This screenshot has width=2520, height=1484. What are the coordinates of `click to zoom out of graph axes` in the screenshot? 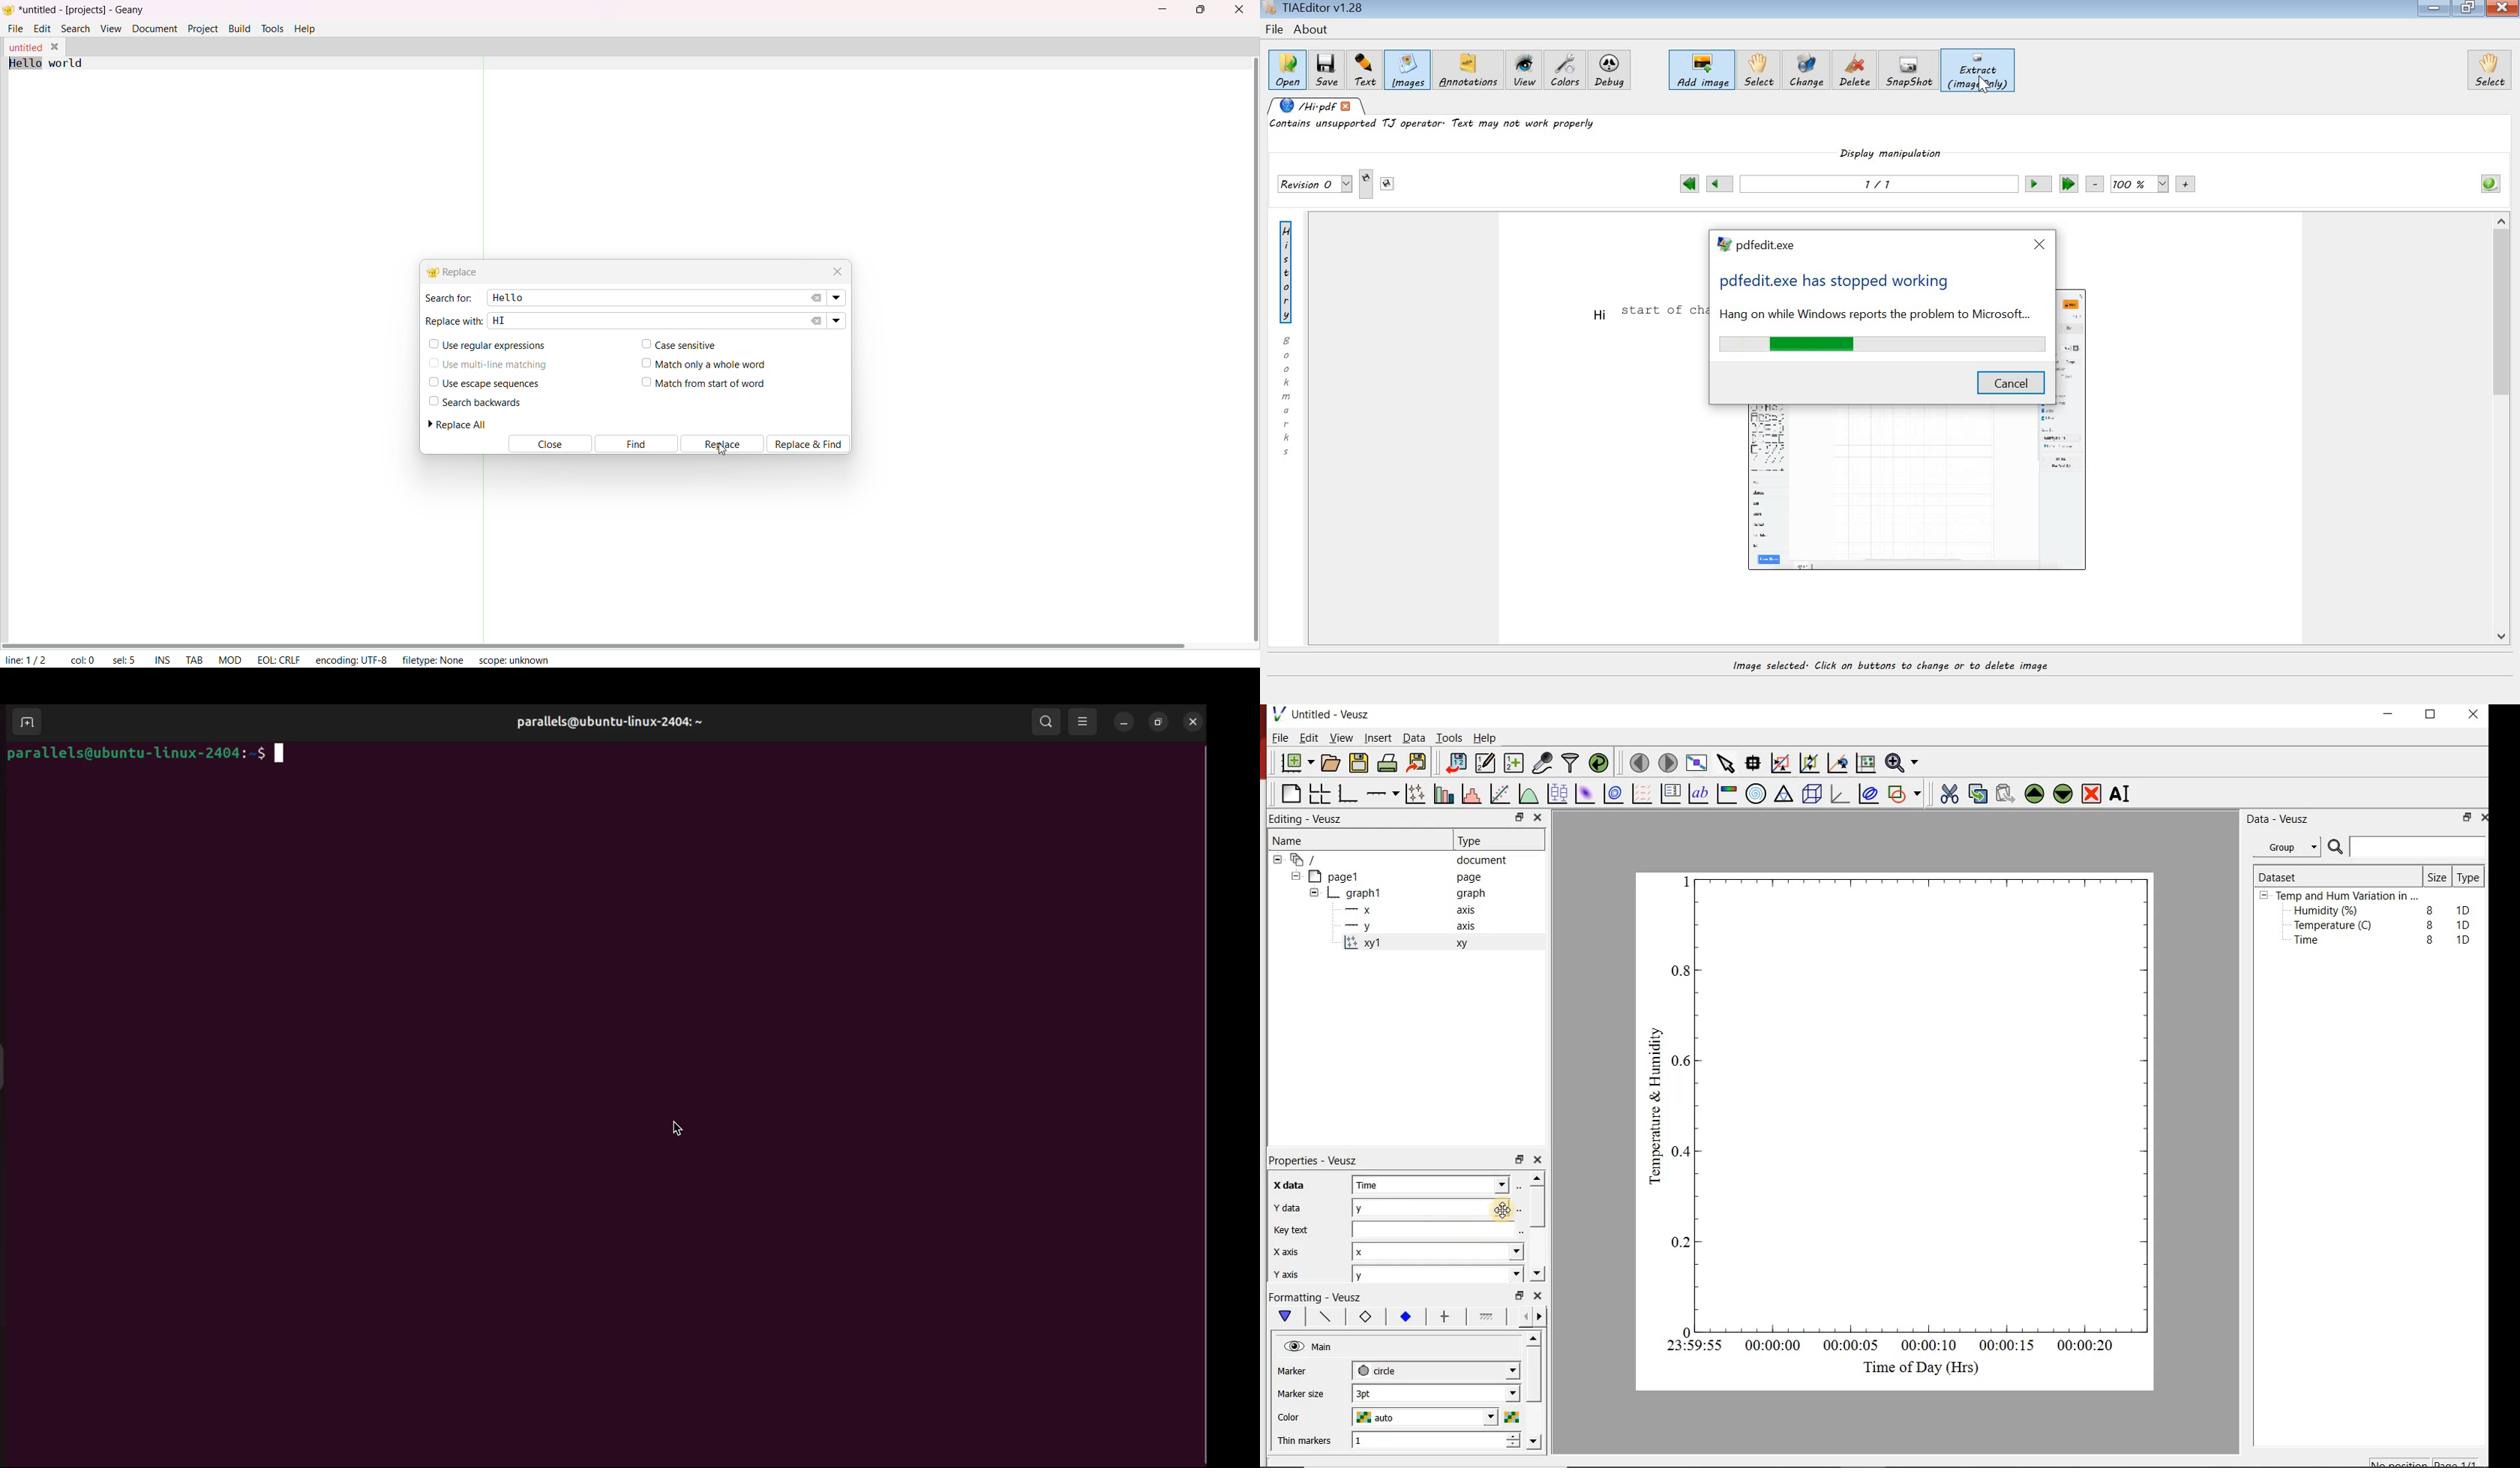 It's located at (1810, 764).